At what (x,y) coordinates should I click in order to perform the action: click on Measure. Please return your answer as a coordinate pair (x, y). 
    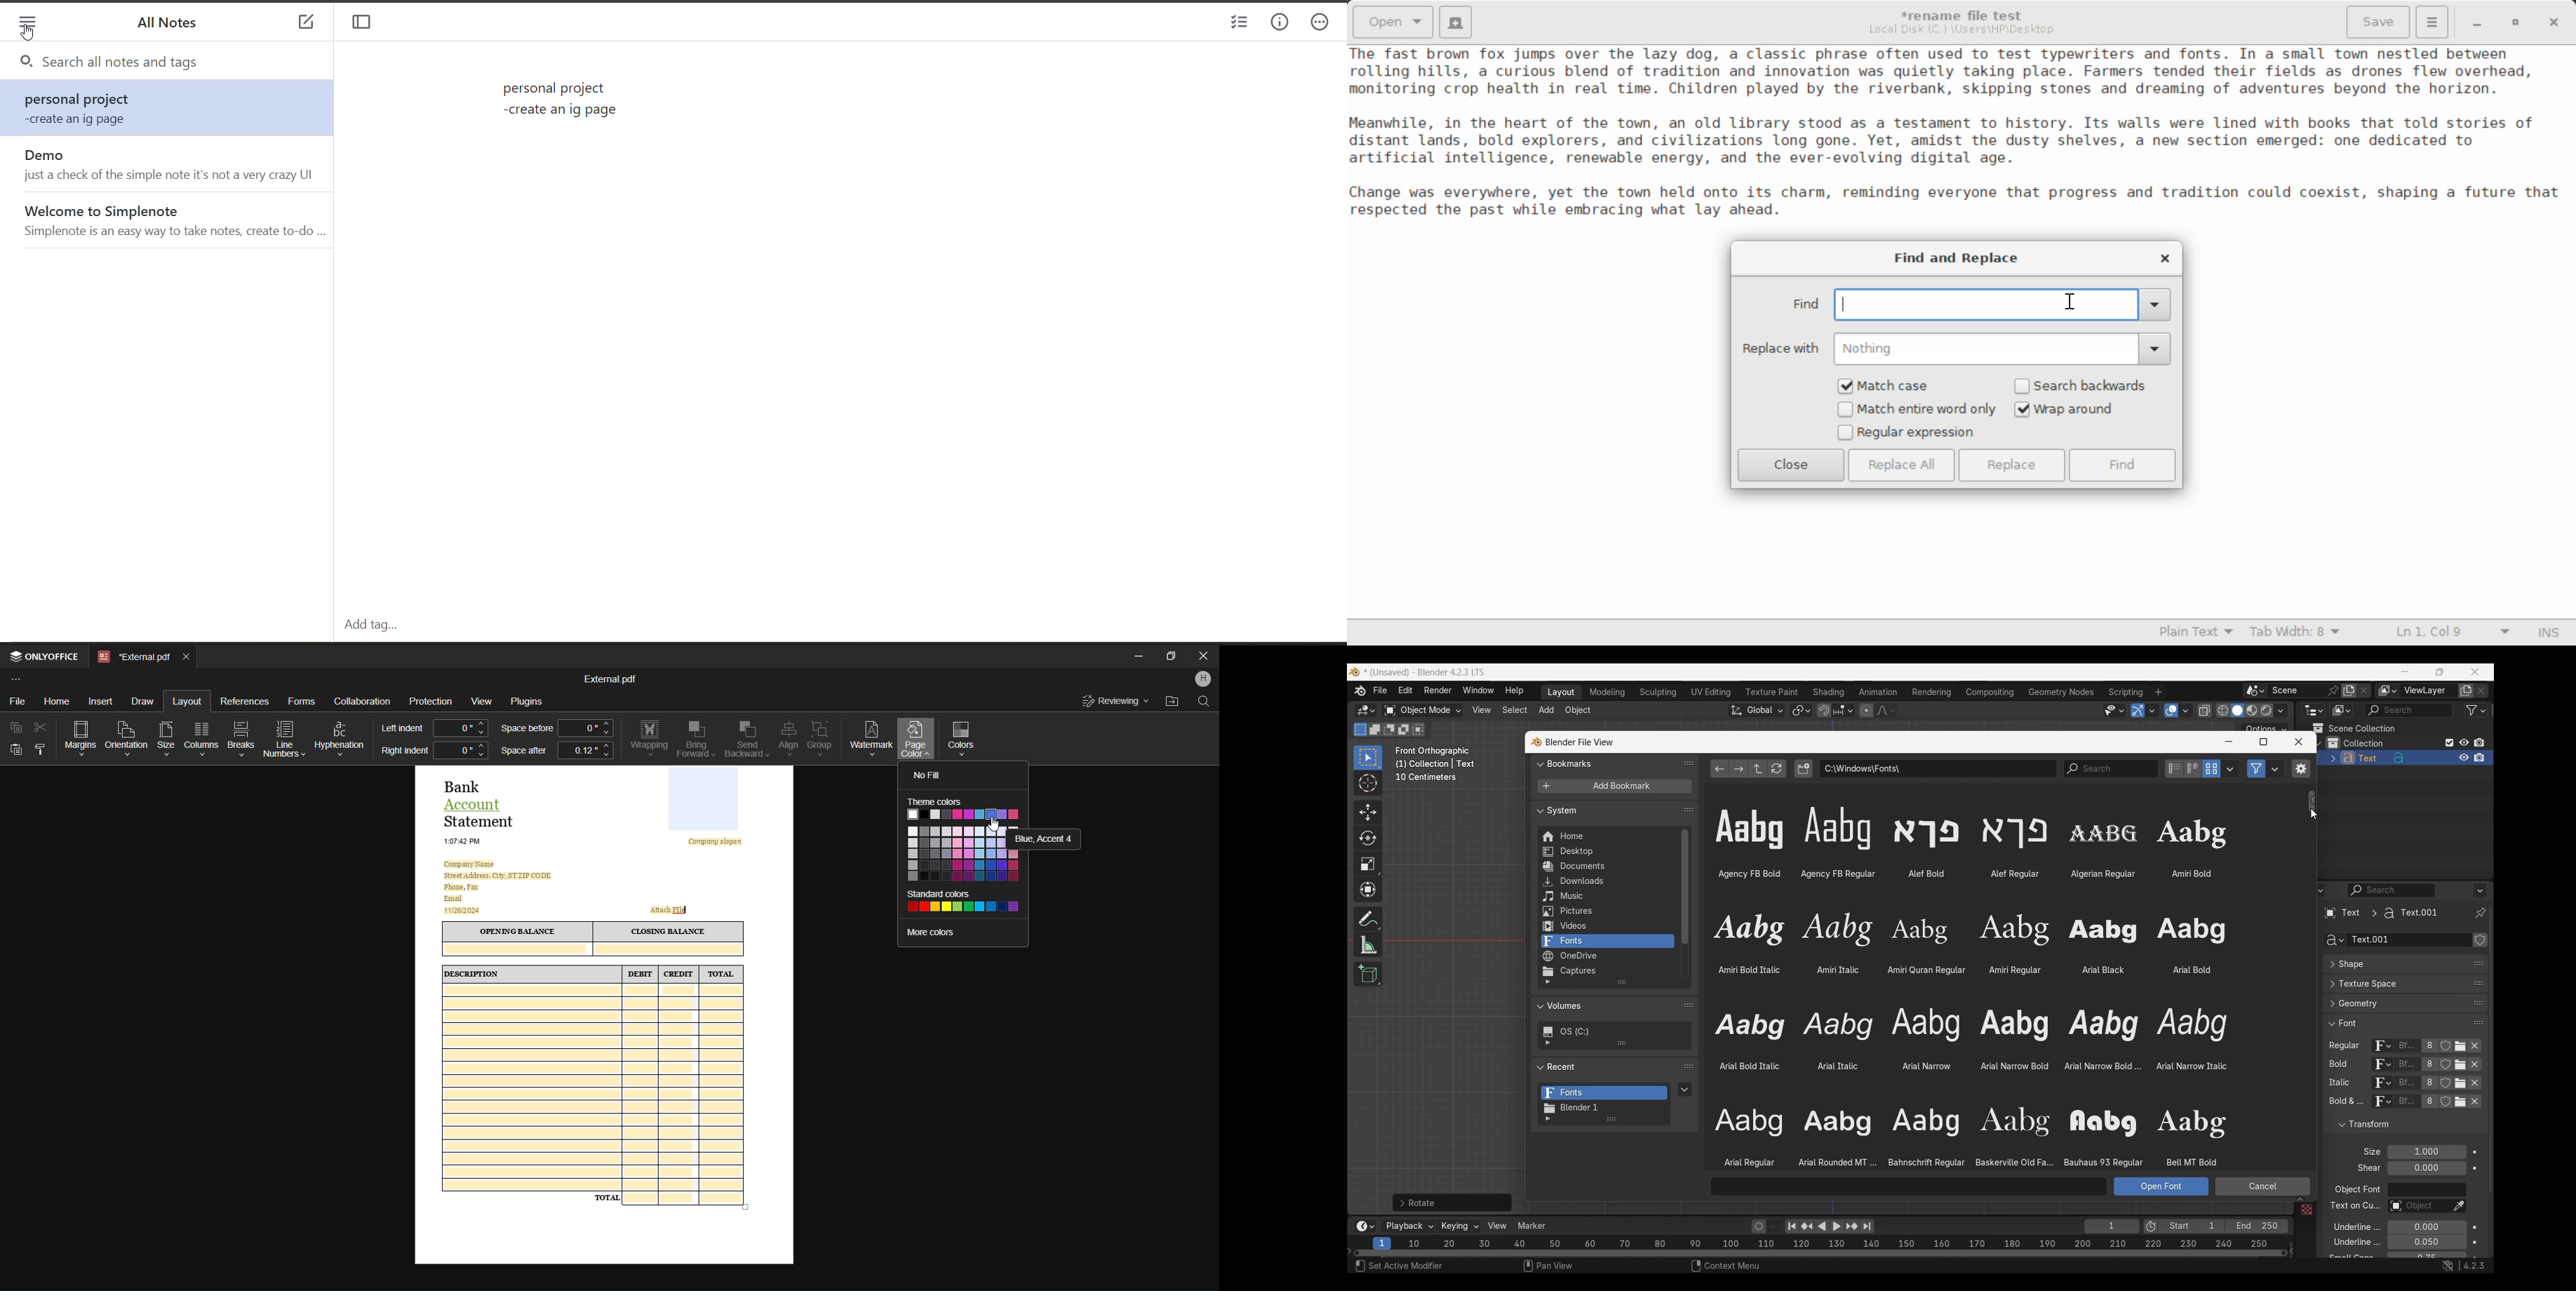
    Looking at the image, I should click on (1368, 945).